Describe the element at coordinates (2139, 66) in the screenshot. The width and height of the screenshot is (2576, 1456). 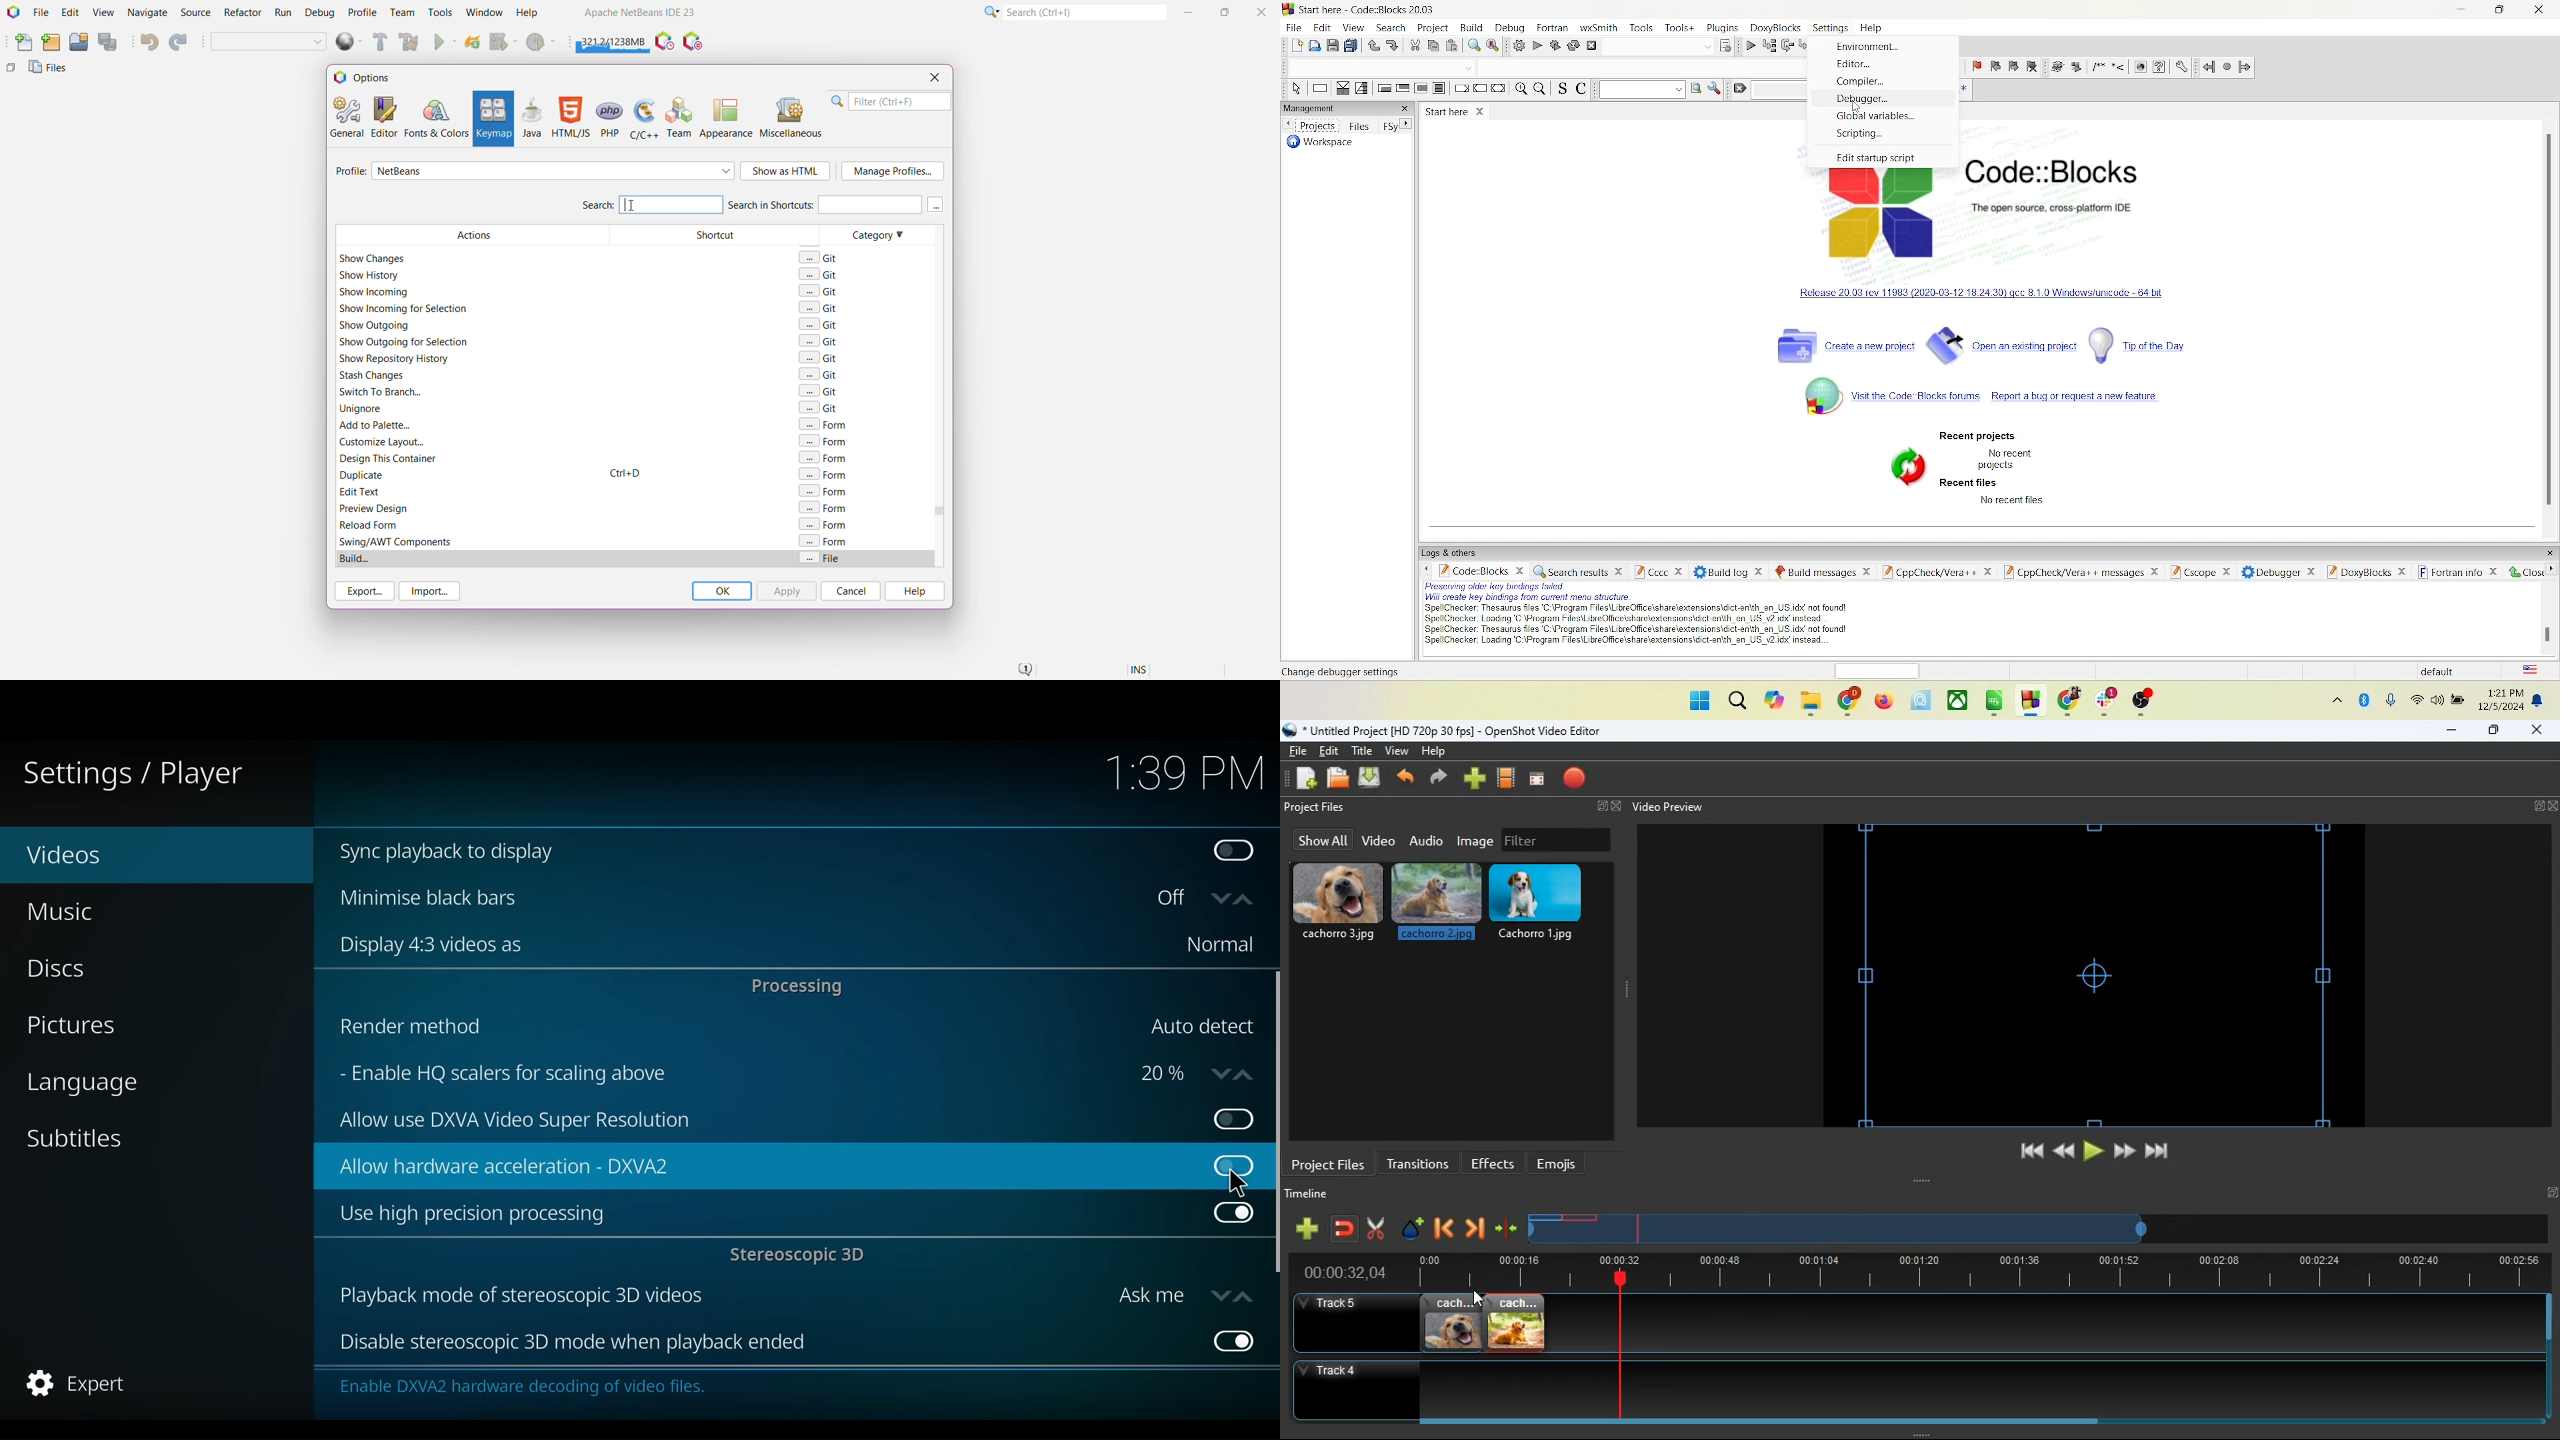
I see `web` at that location.